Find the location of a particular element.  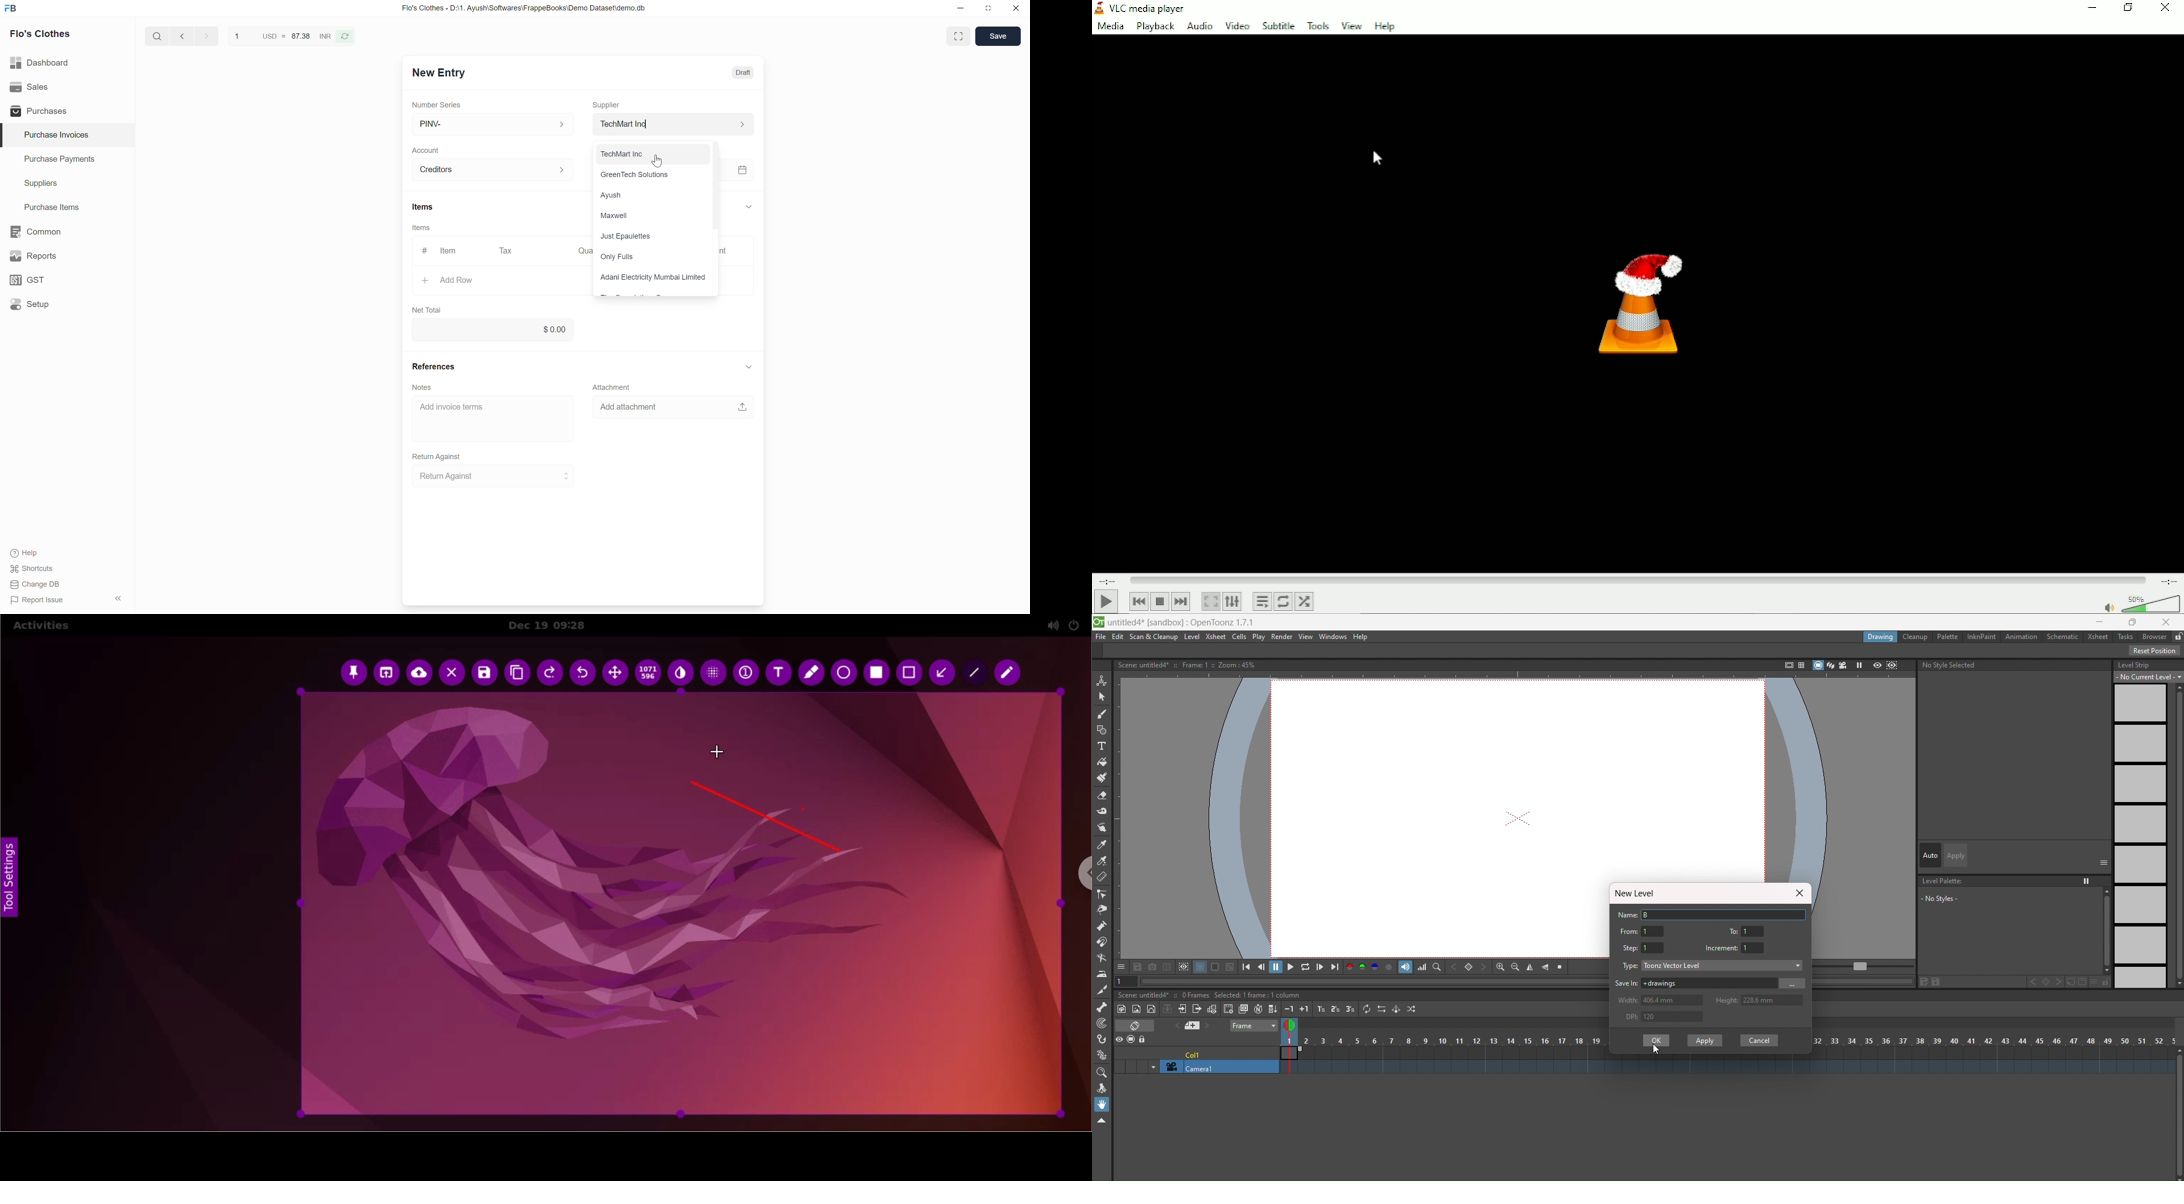

Add invoice terms is located at coordinates (494, 419).